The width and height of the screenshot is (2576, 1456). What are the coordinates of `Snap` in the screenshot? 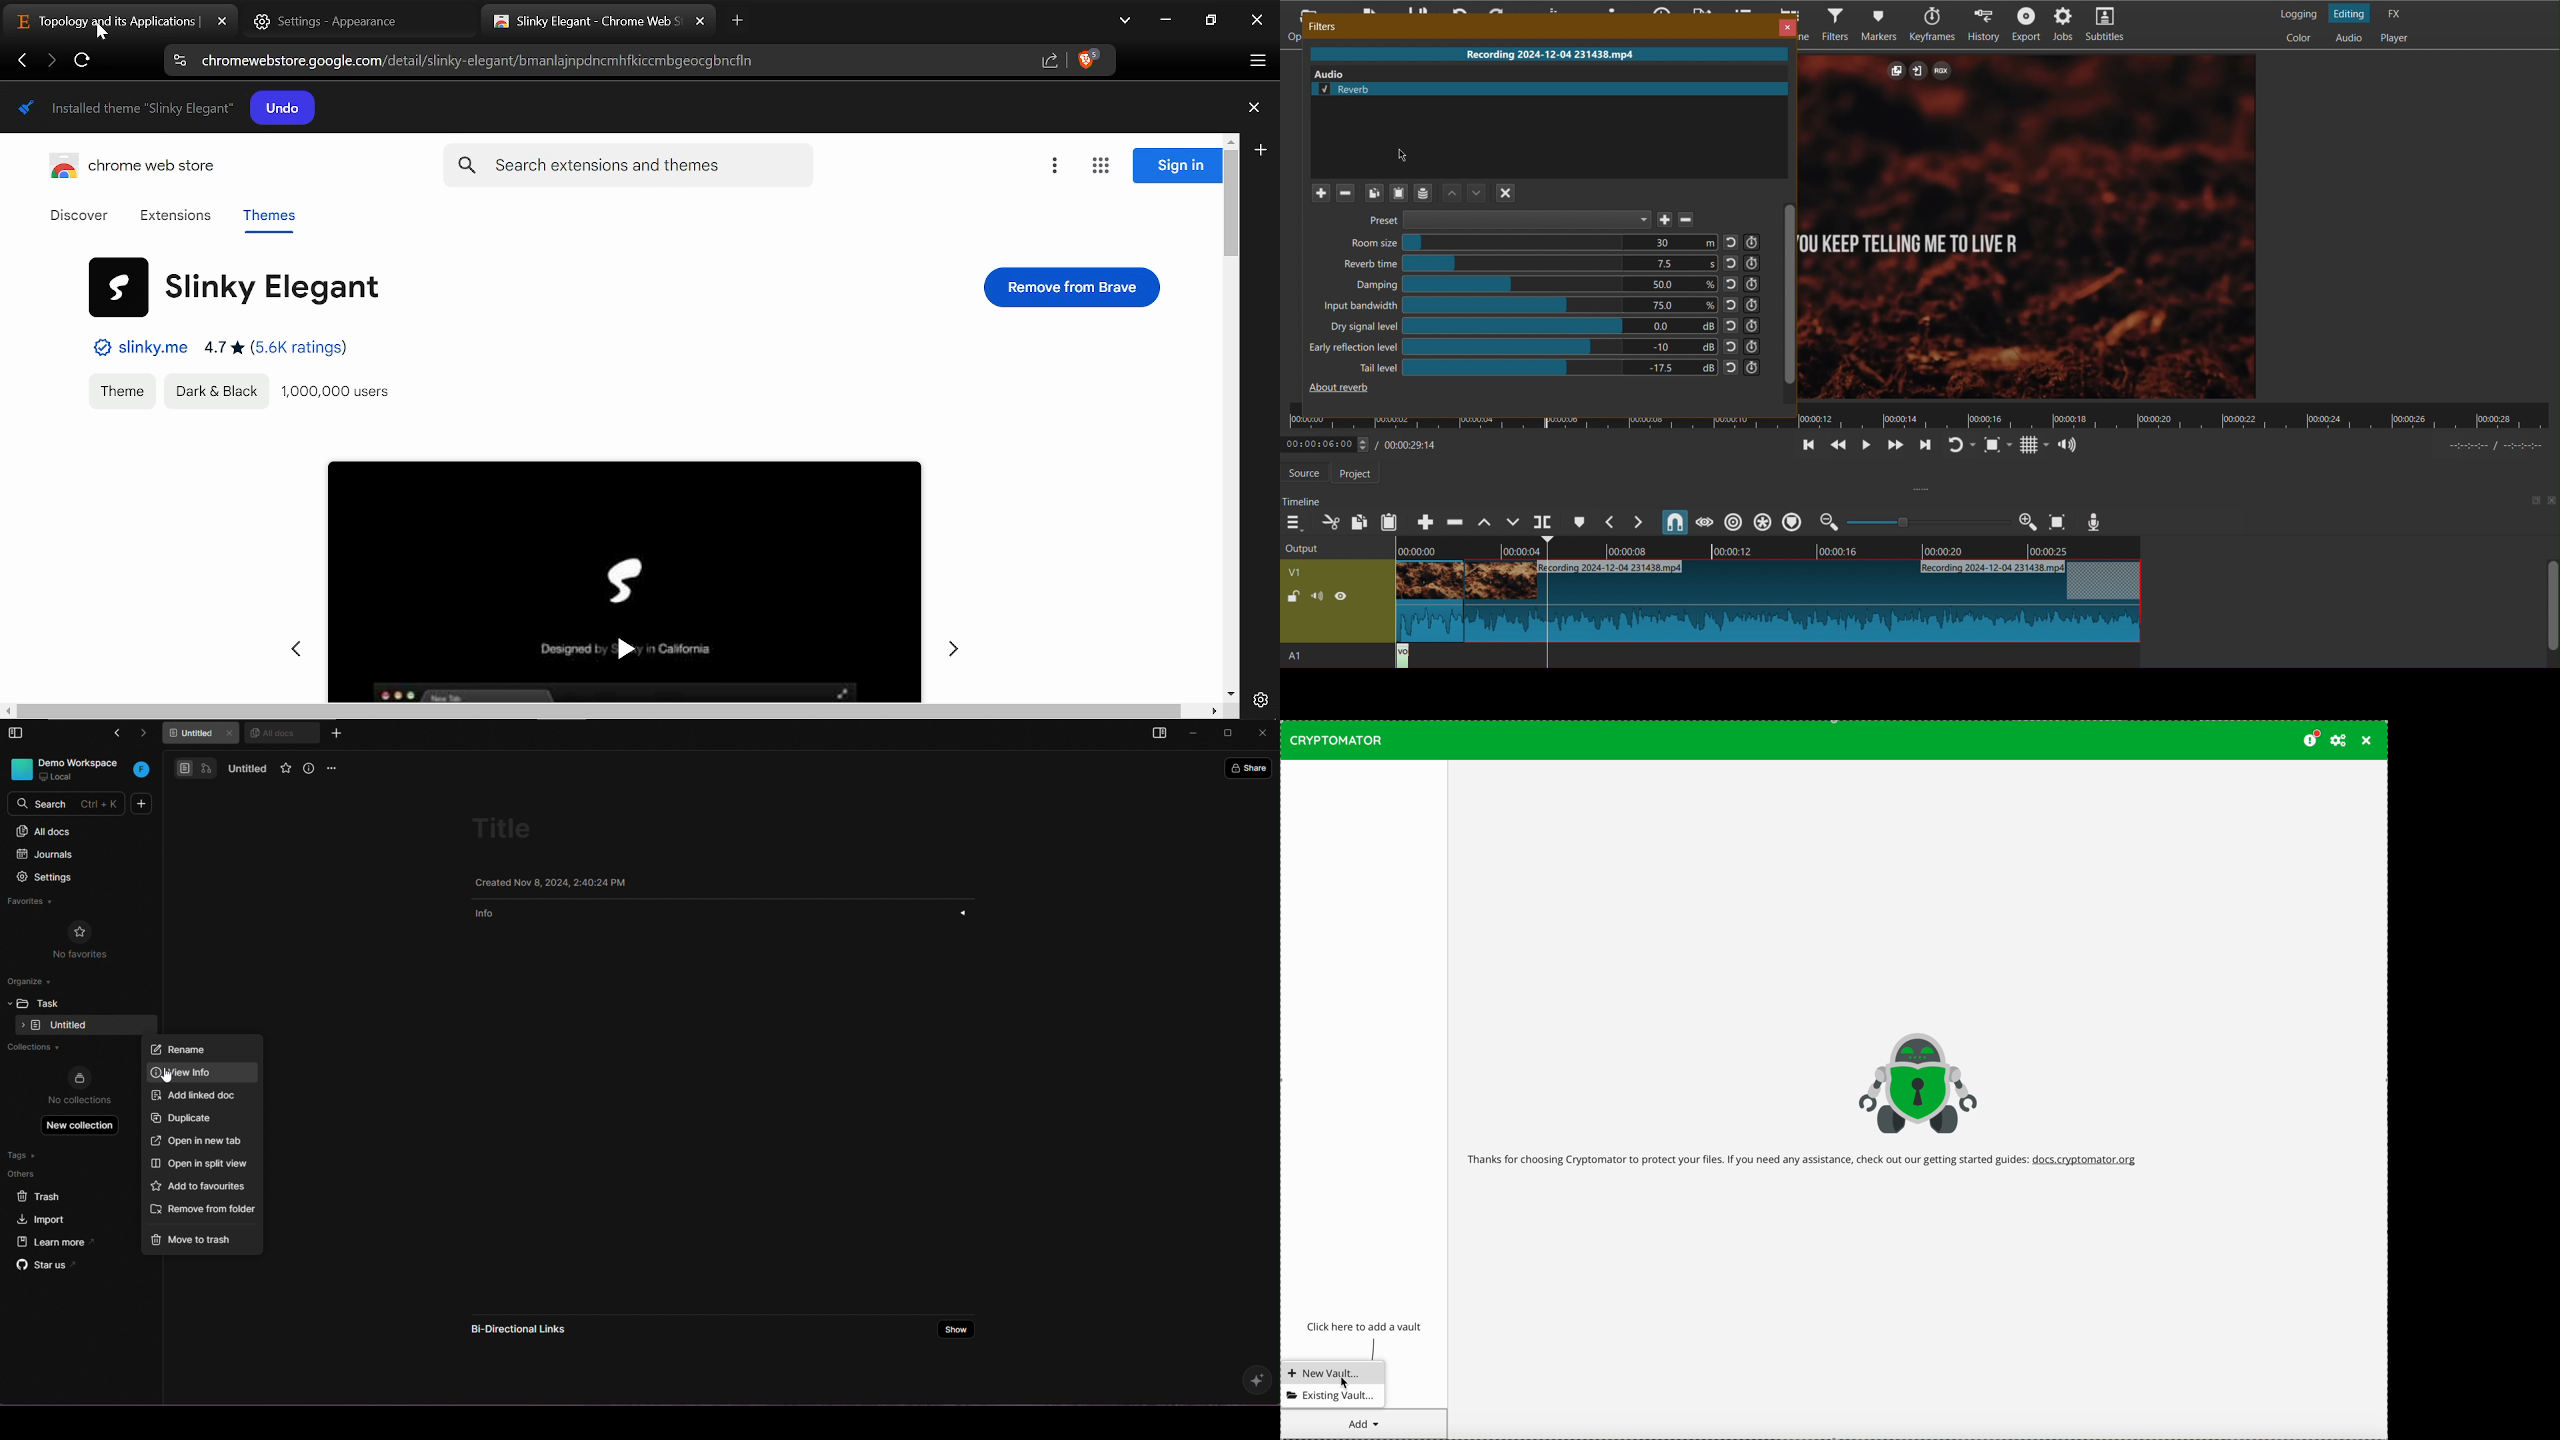 It's located at (1675, 523).